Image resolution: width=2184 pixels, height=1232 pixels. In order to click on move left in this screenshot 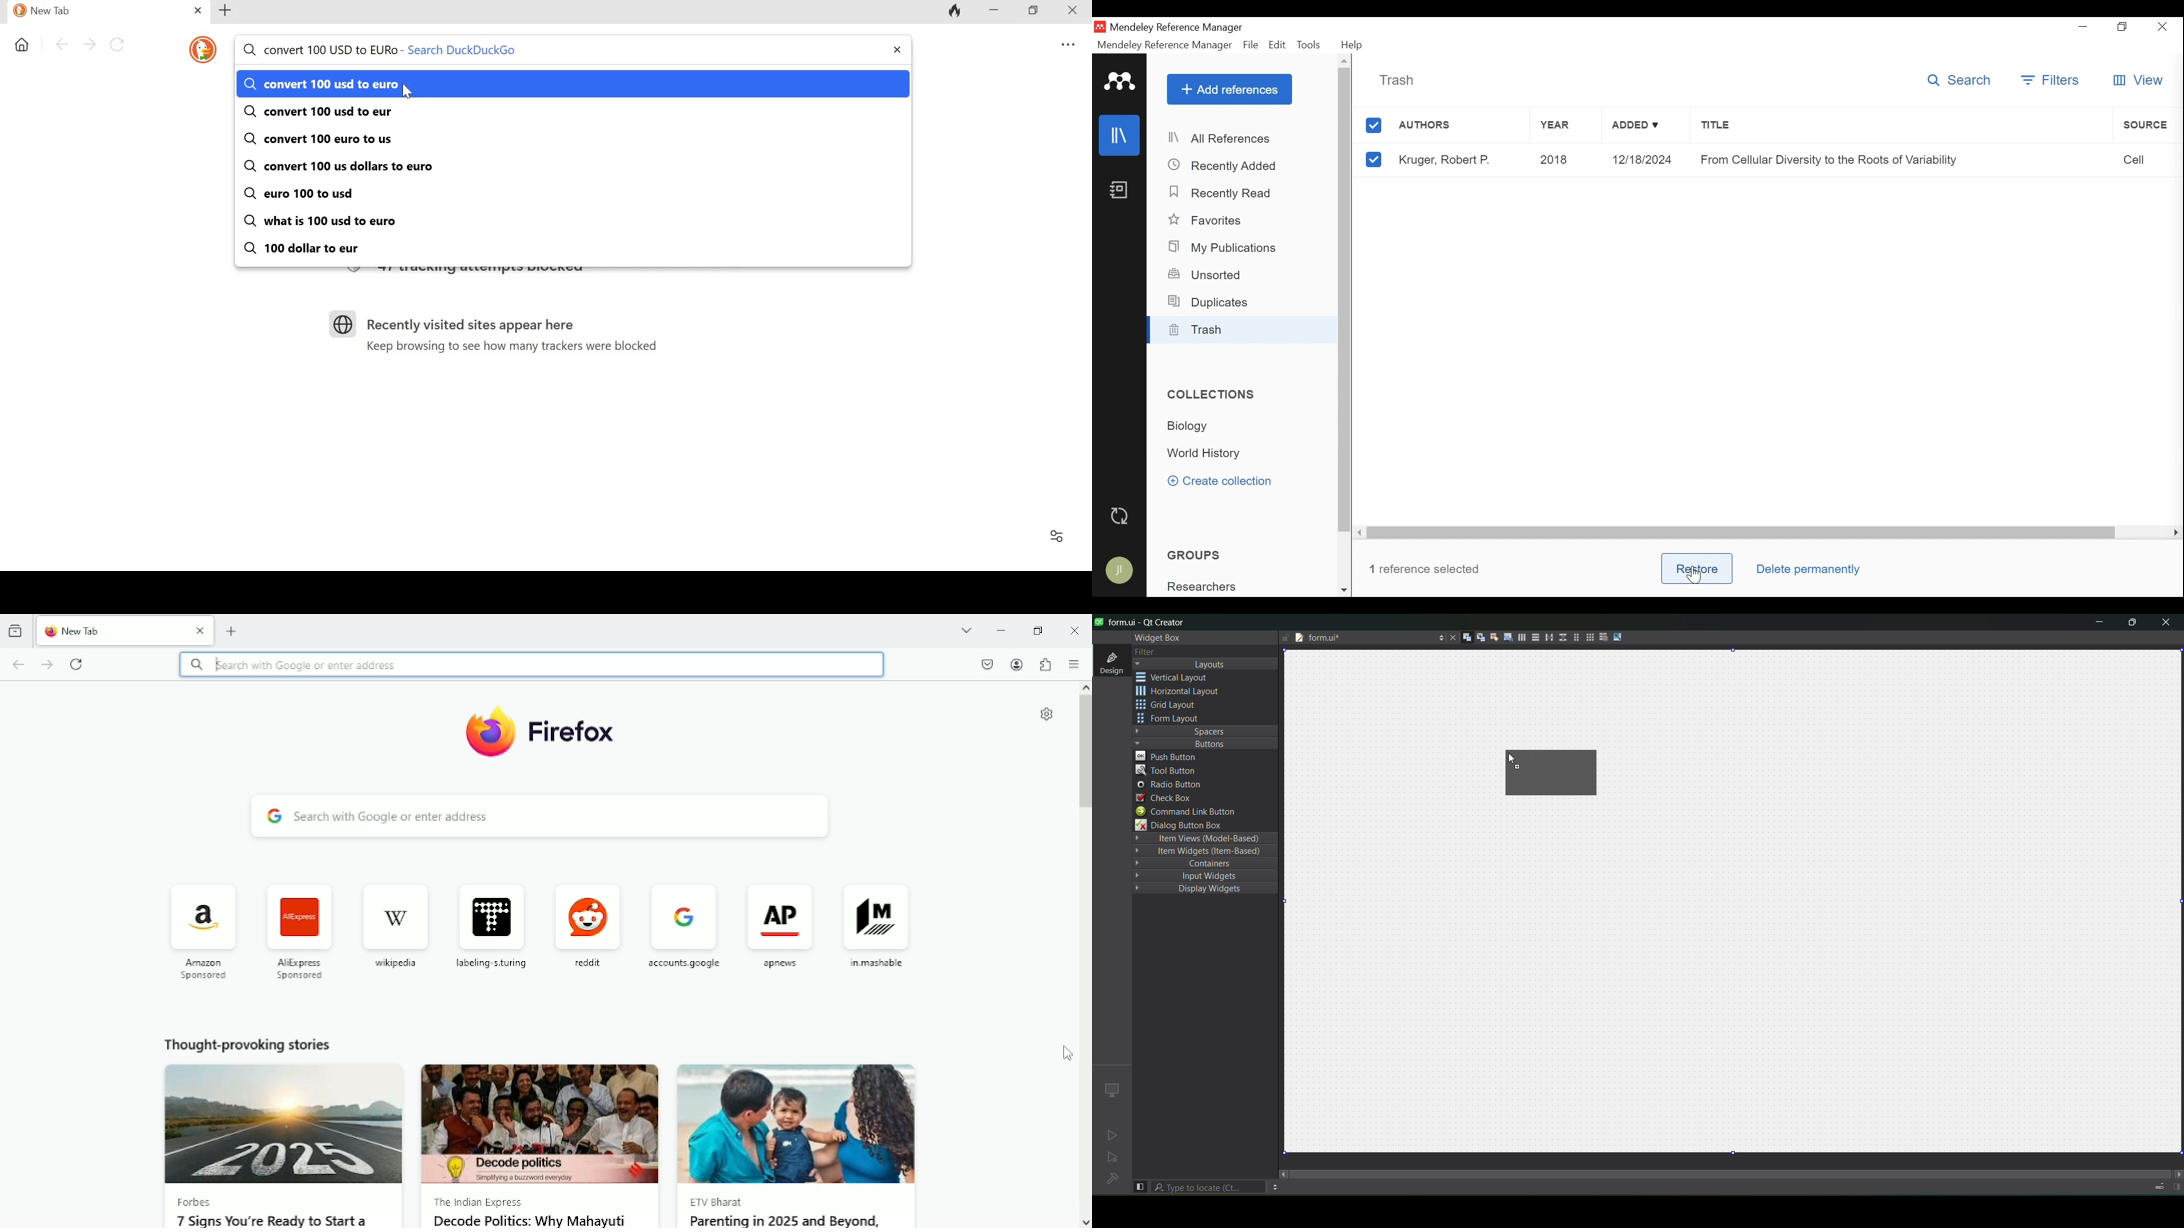, I will do `click(1284, 1174)`.